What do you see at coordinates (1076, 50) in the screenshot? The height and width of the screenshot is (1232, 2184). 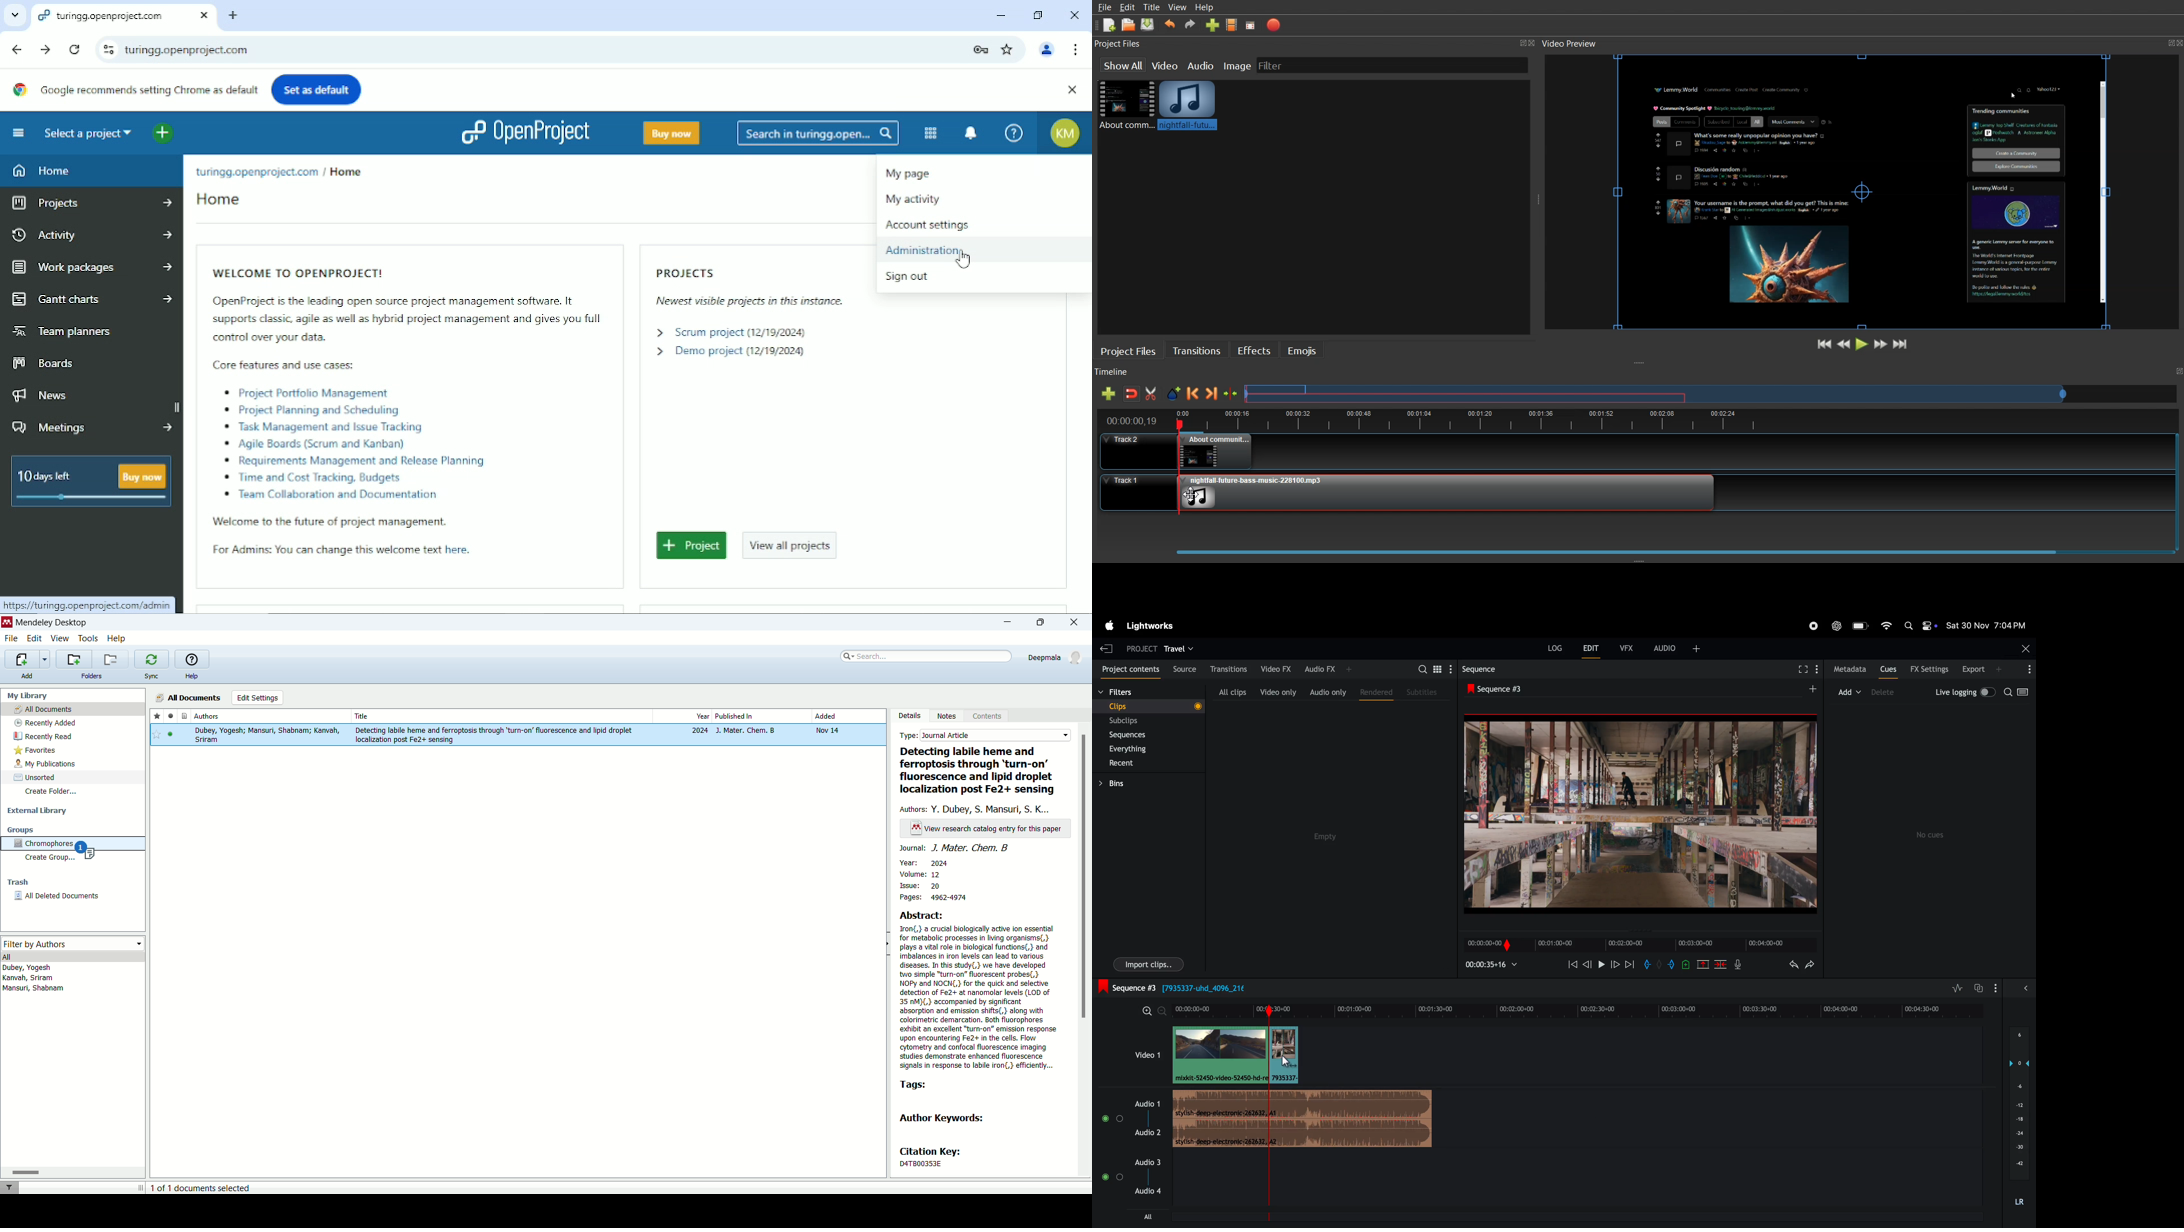 I see `Customize and control google chrome` at bounding box center [1076, 50].